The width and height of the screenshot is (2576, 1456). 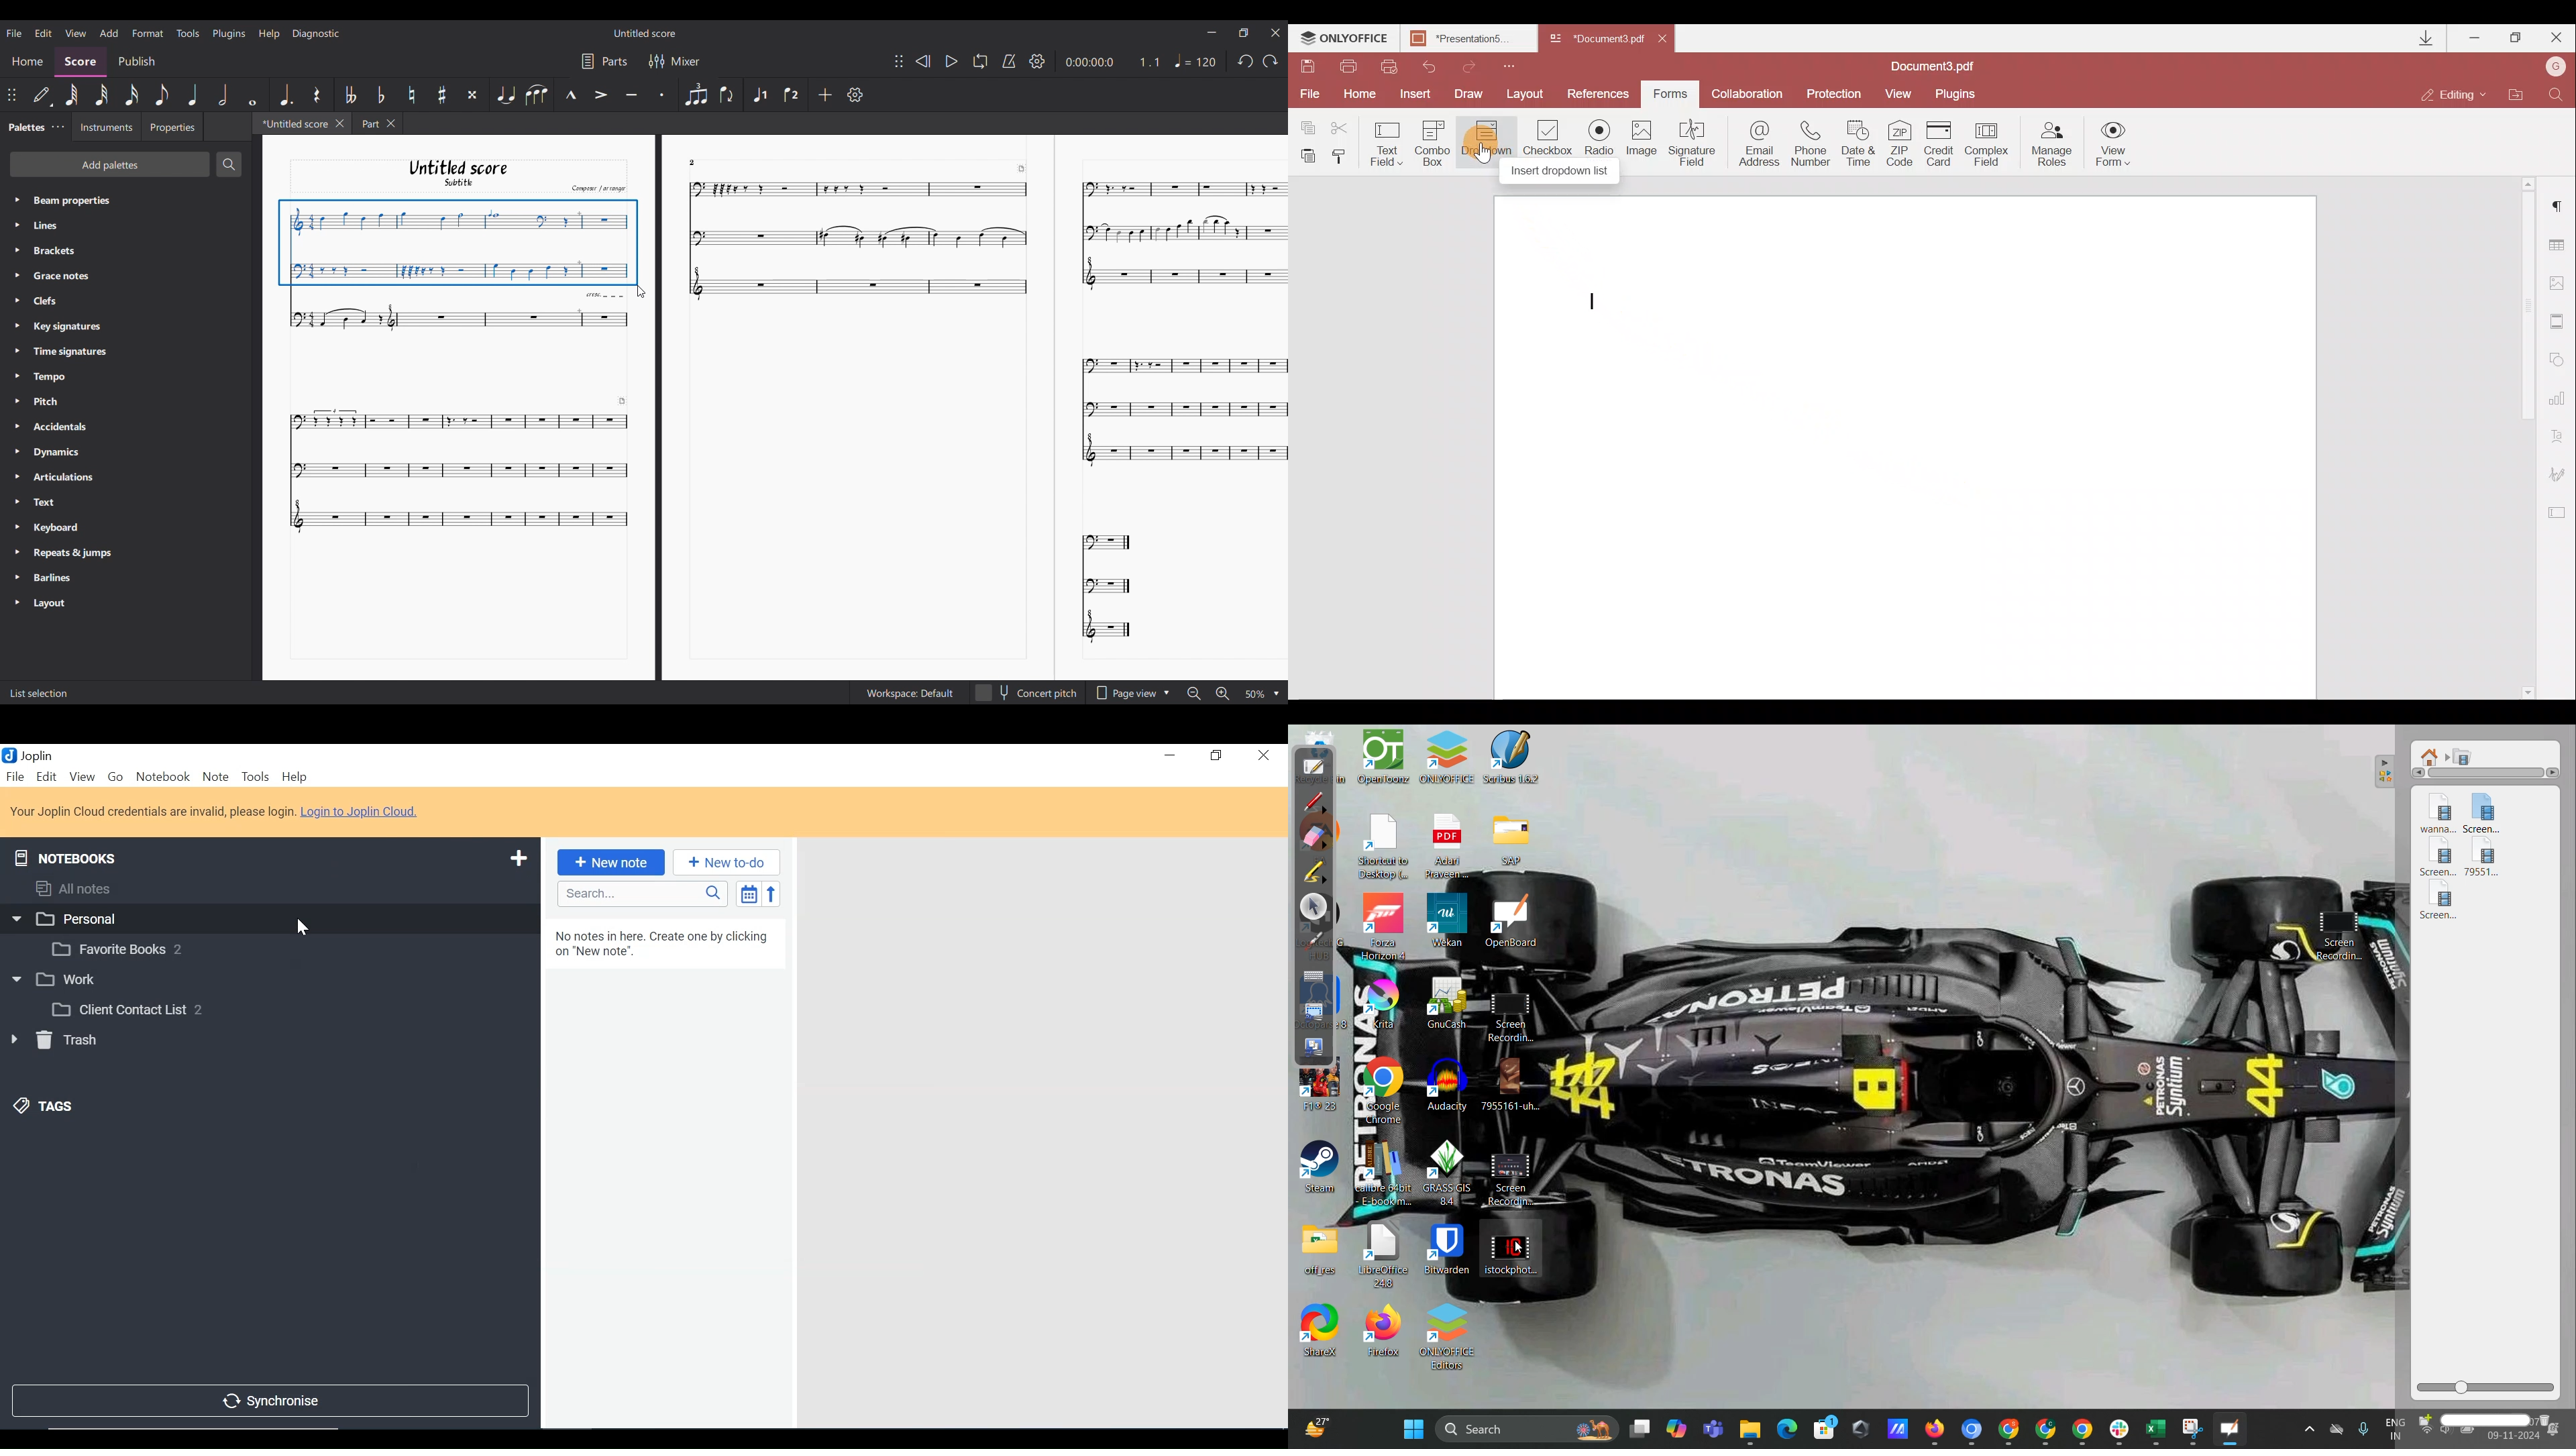 What do you see at coordinates (2487, 1420) in the screenshot?
I see `name box` at bounding box center [2487, 1420].